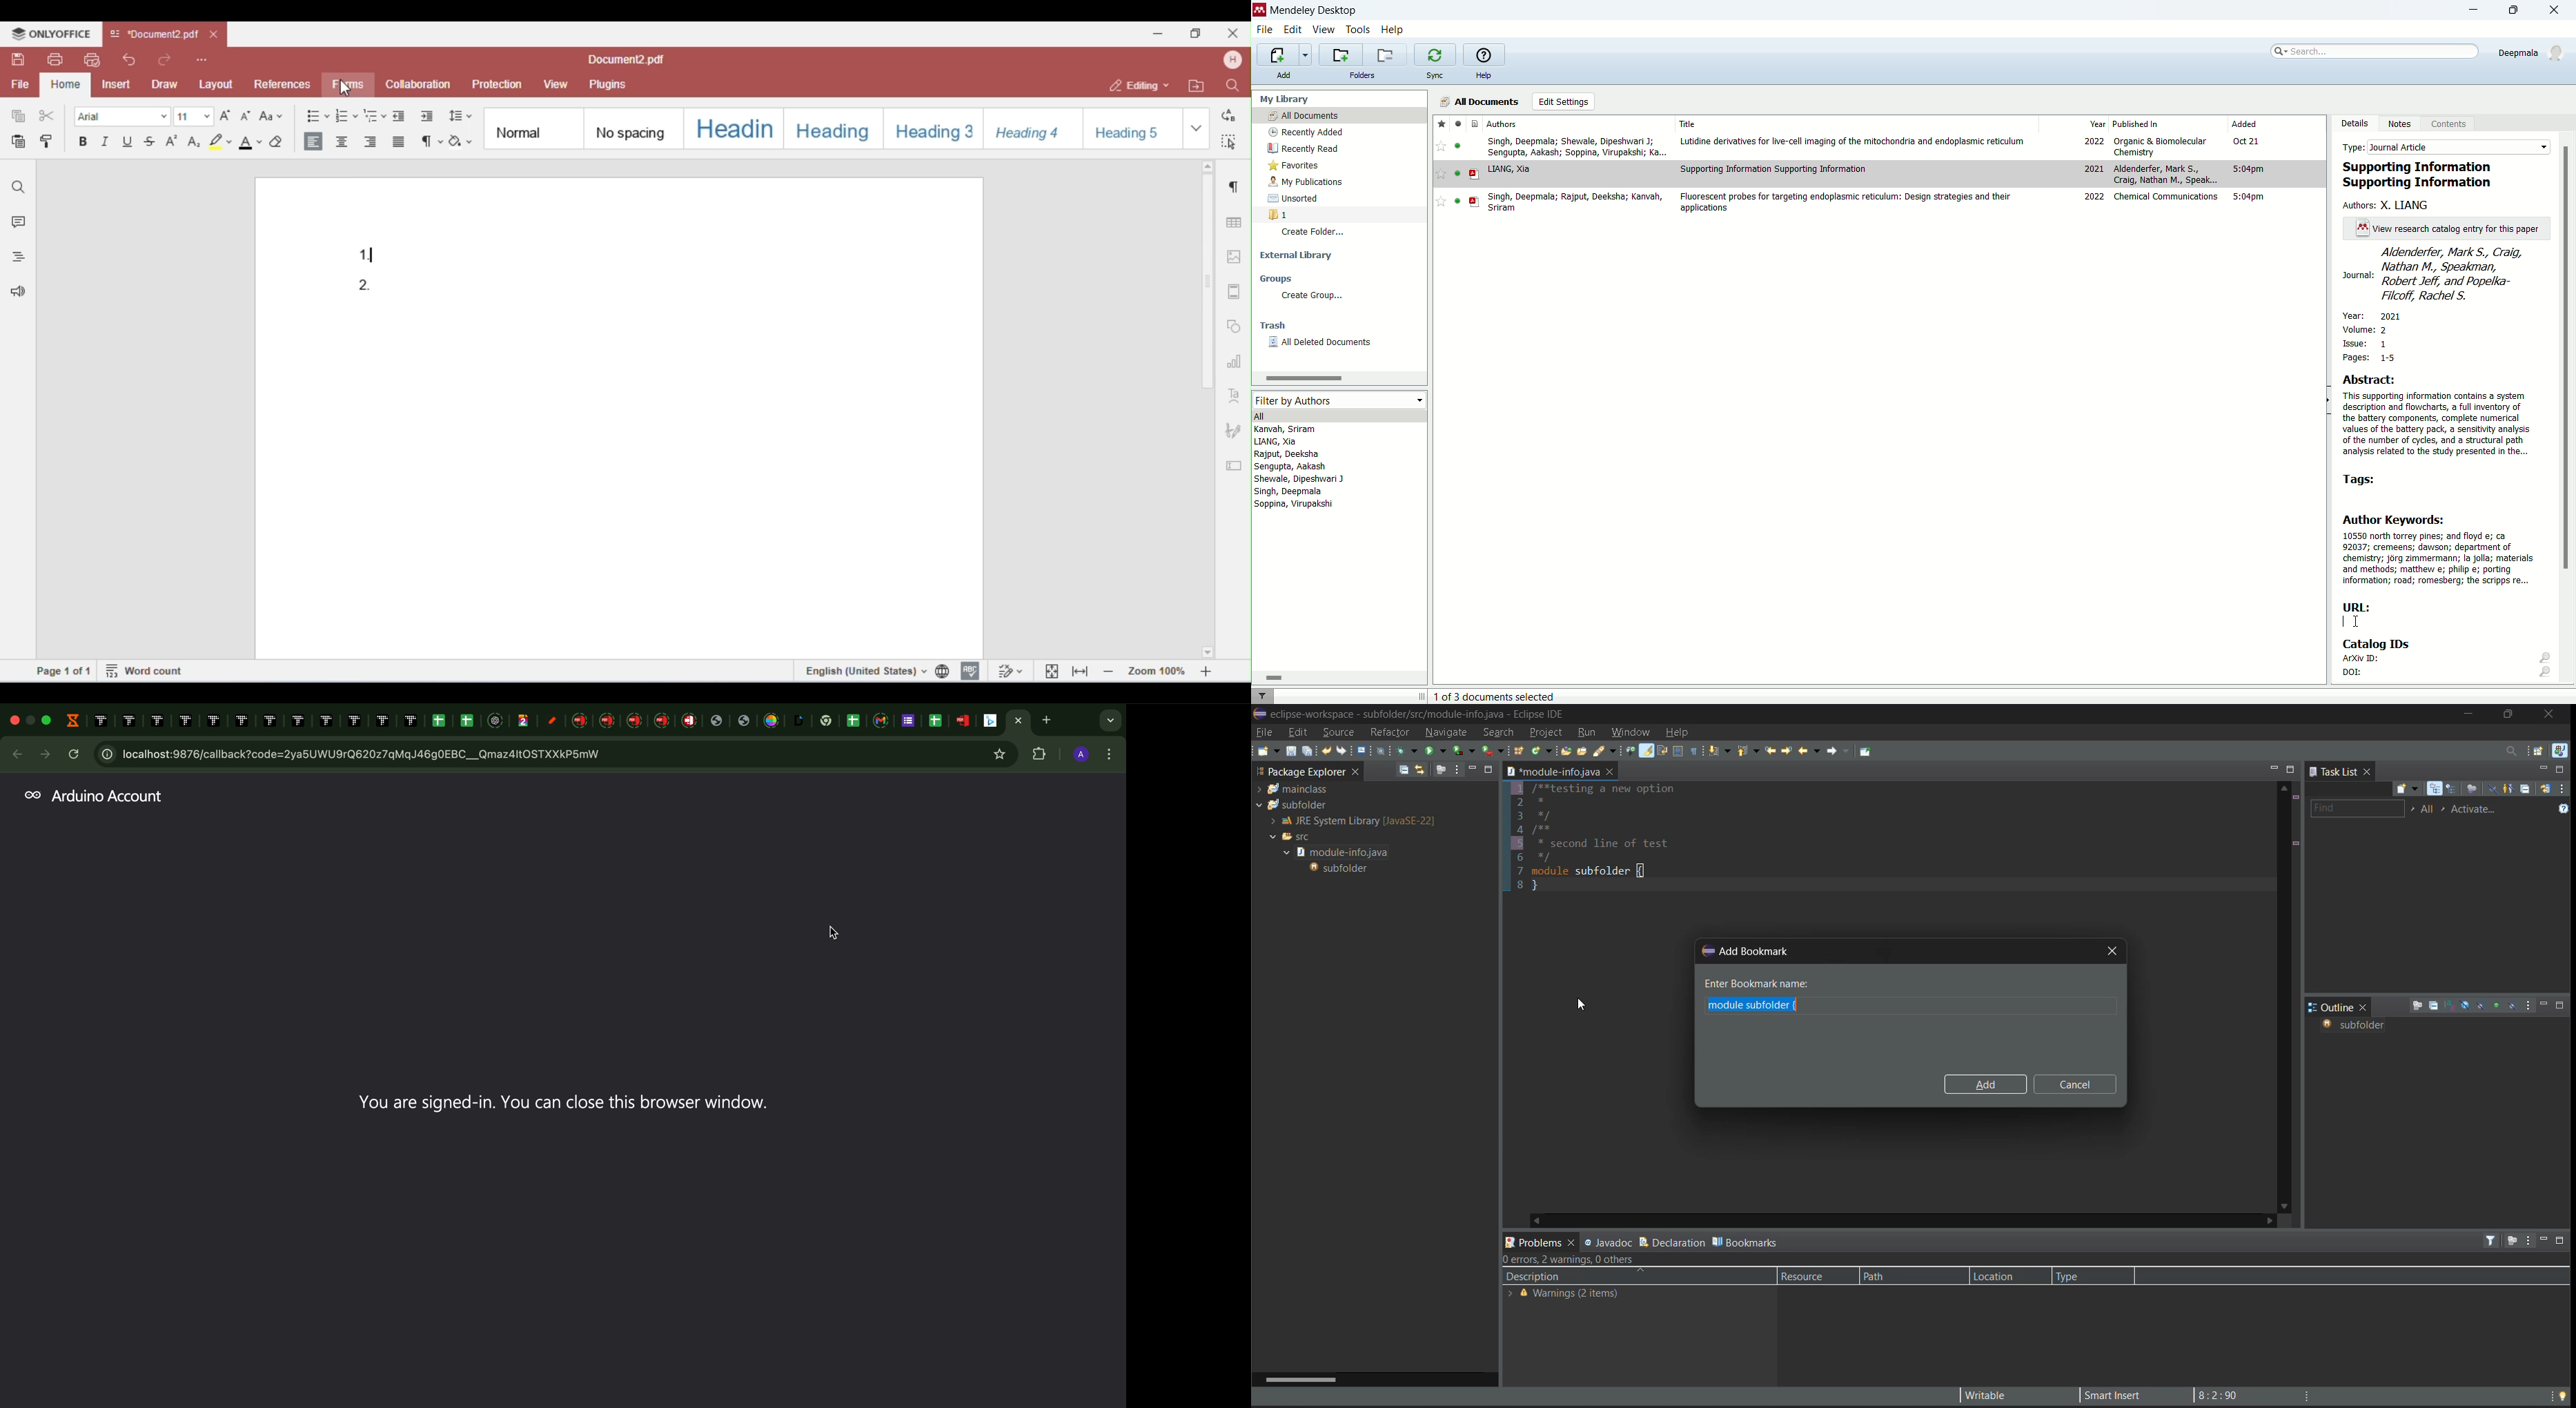  What do you see at coordinates (2244, 123) in the screenshot?
I see `added` at bounding box center [2244, 123].